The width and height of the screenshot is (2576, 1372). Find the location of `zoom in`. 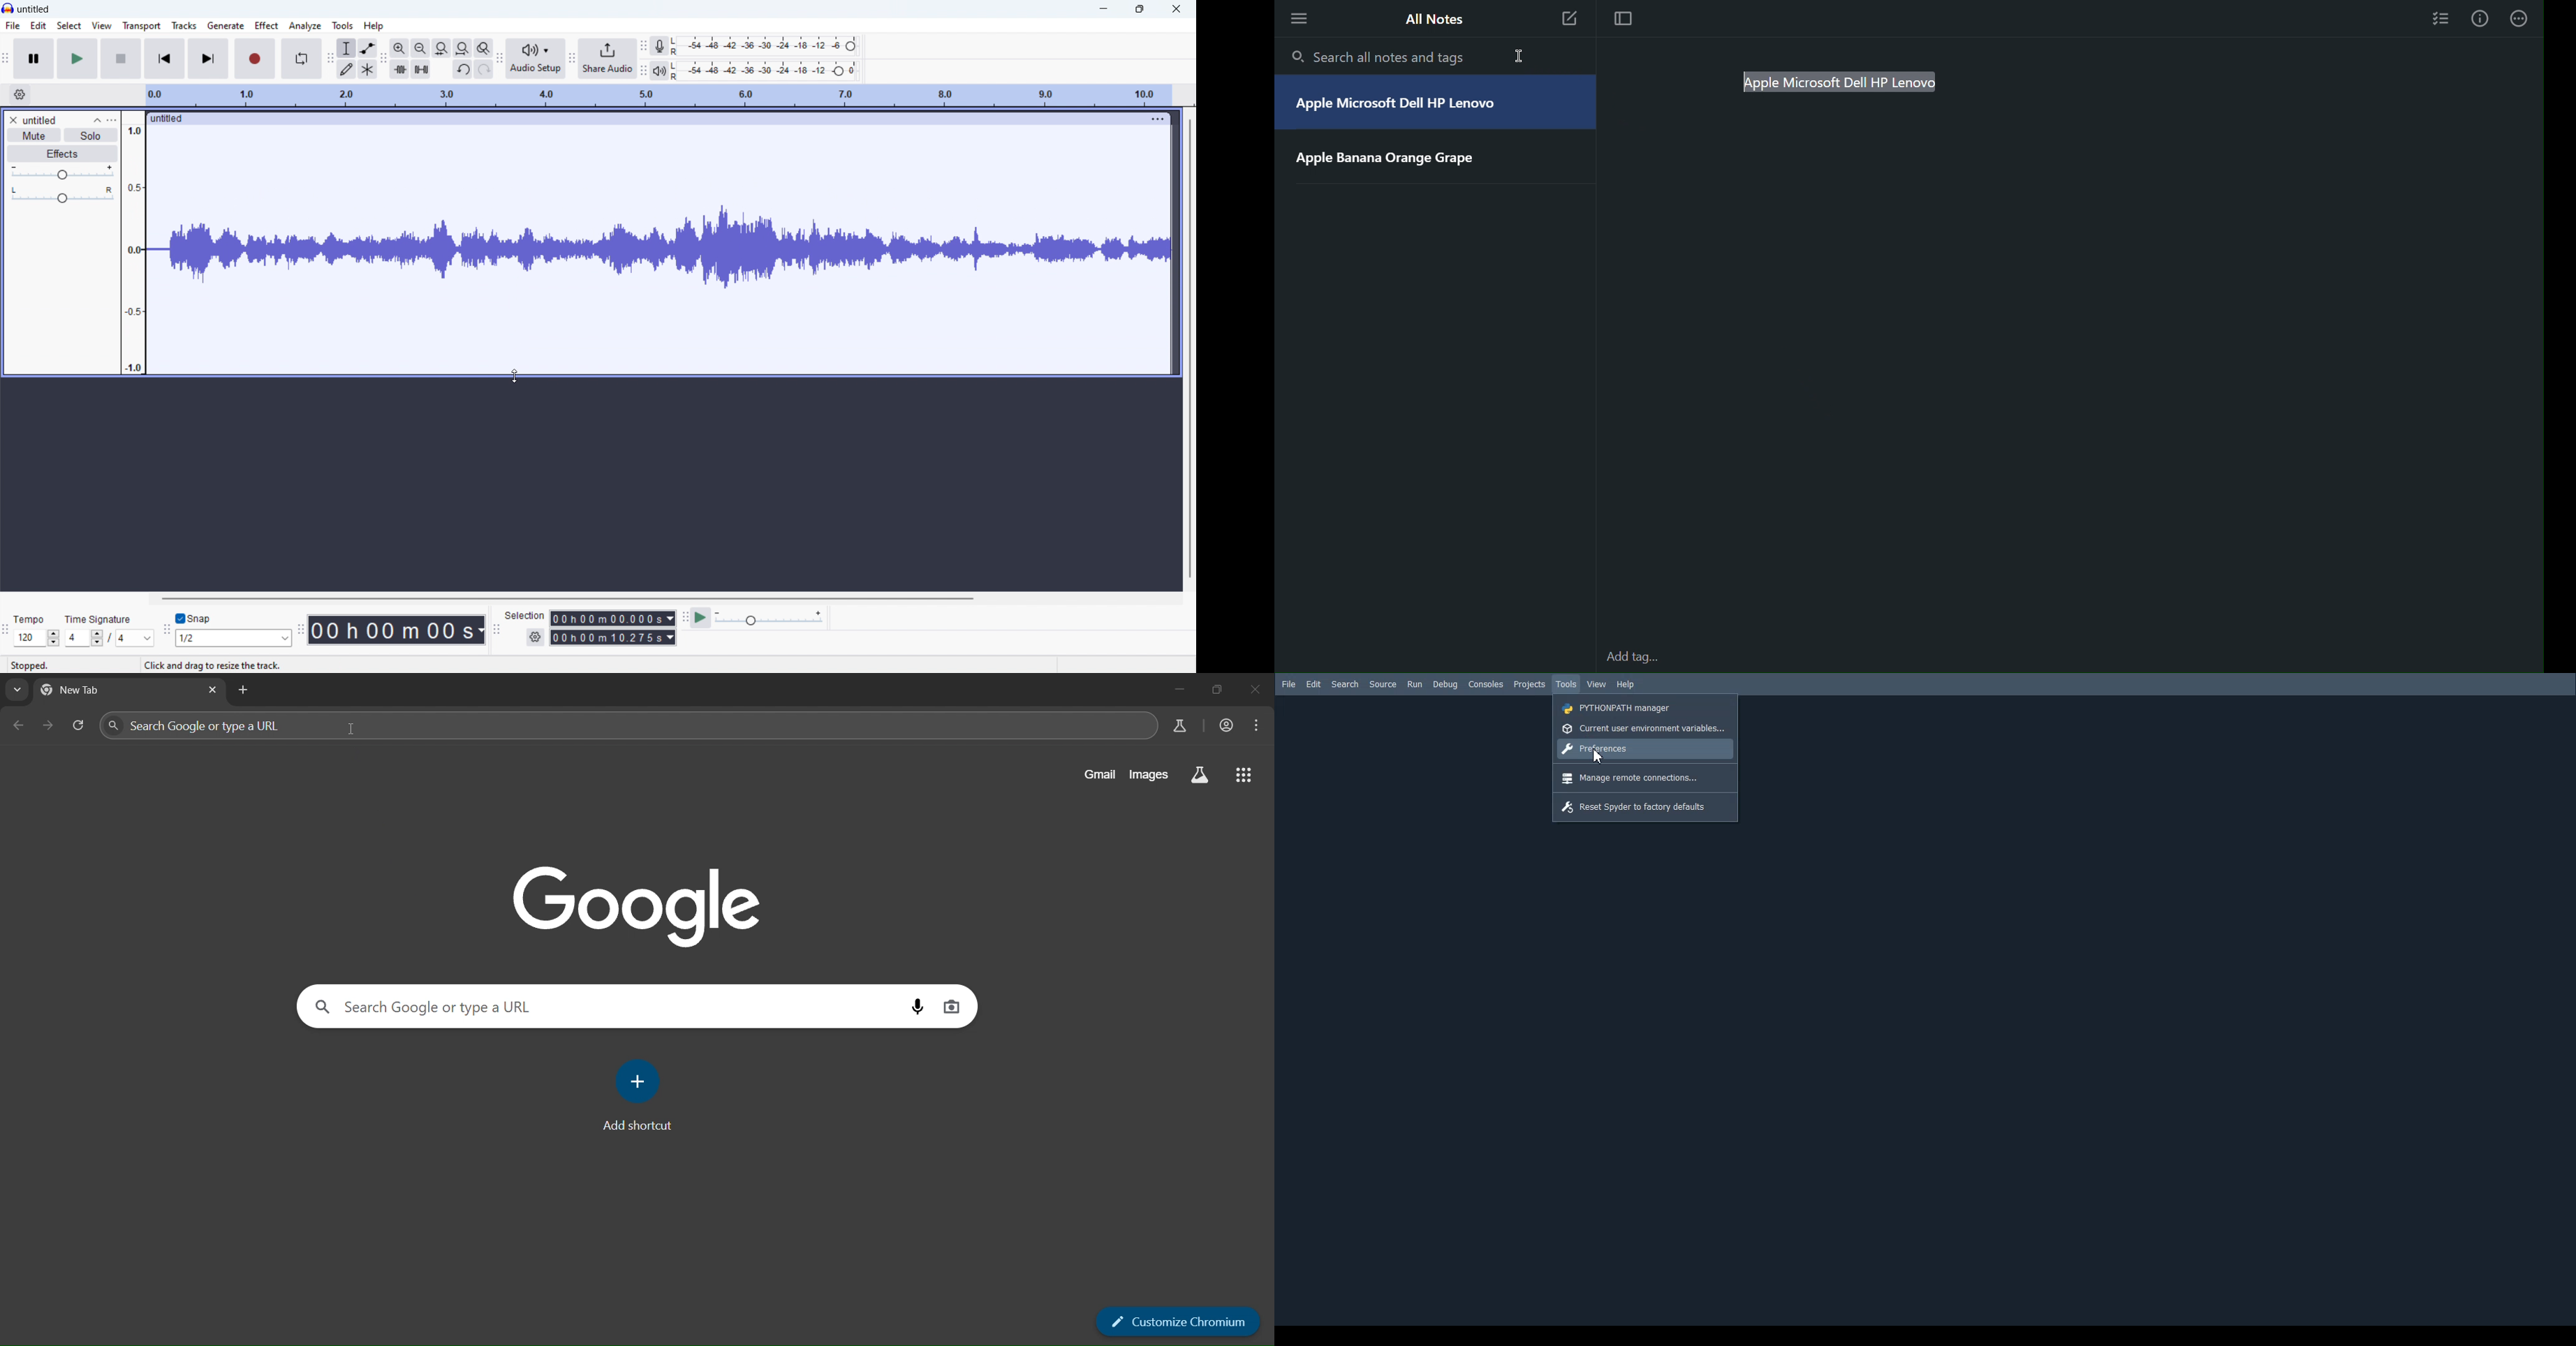

zoom in is located at coordinates (399, 48).